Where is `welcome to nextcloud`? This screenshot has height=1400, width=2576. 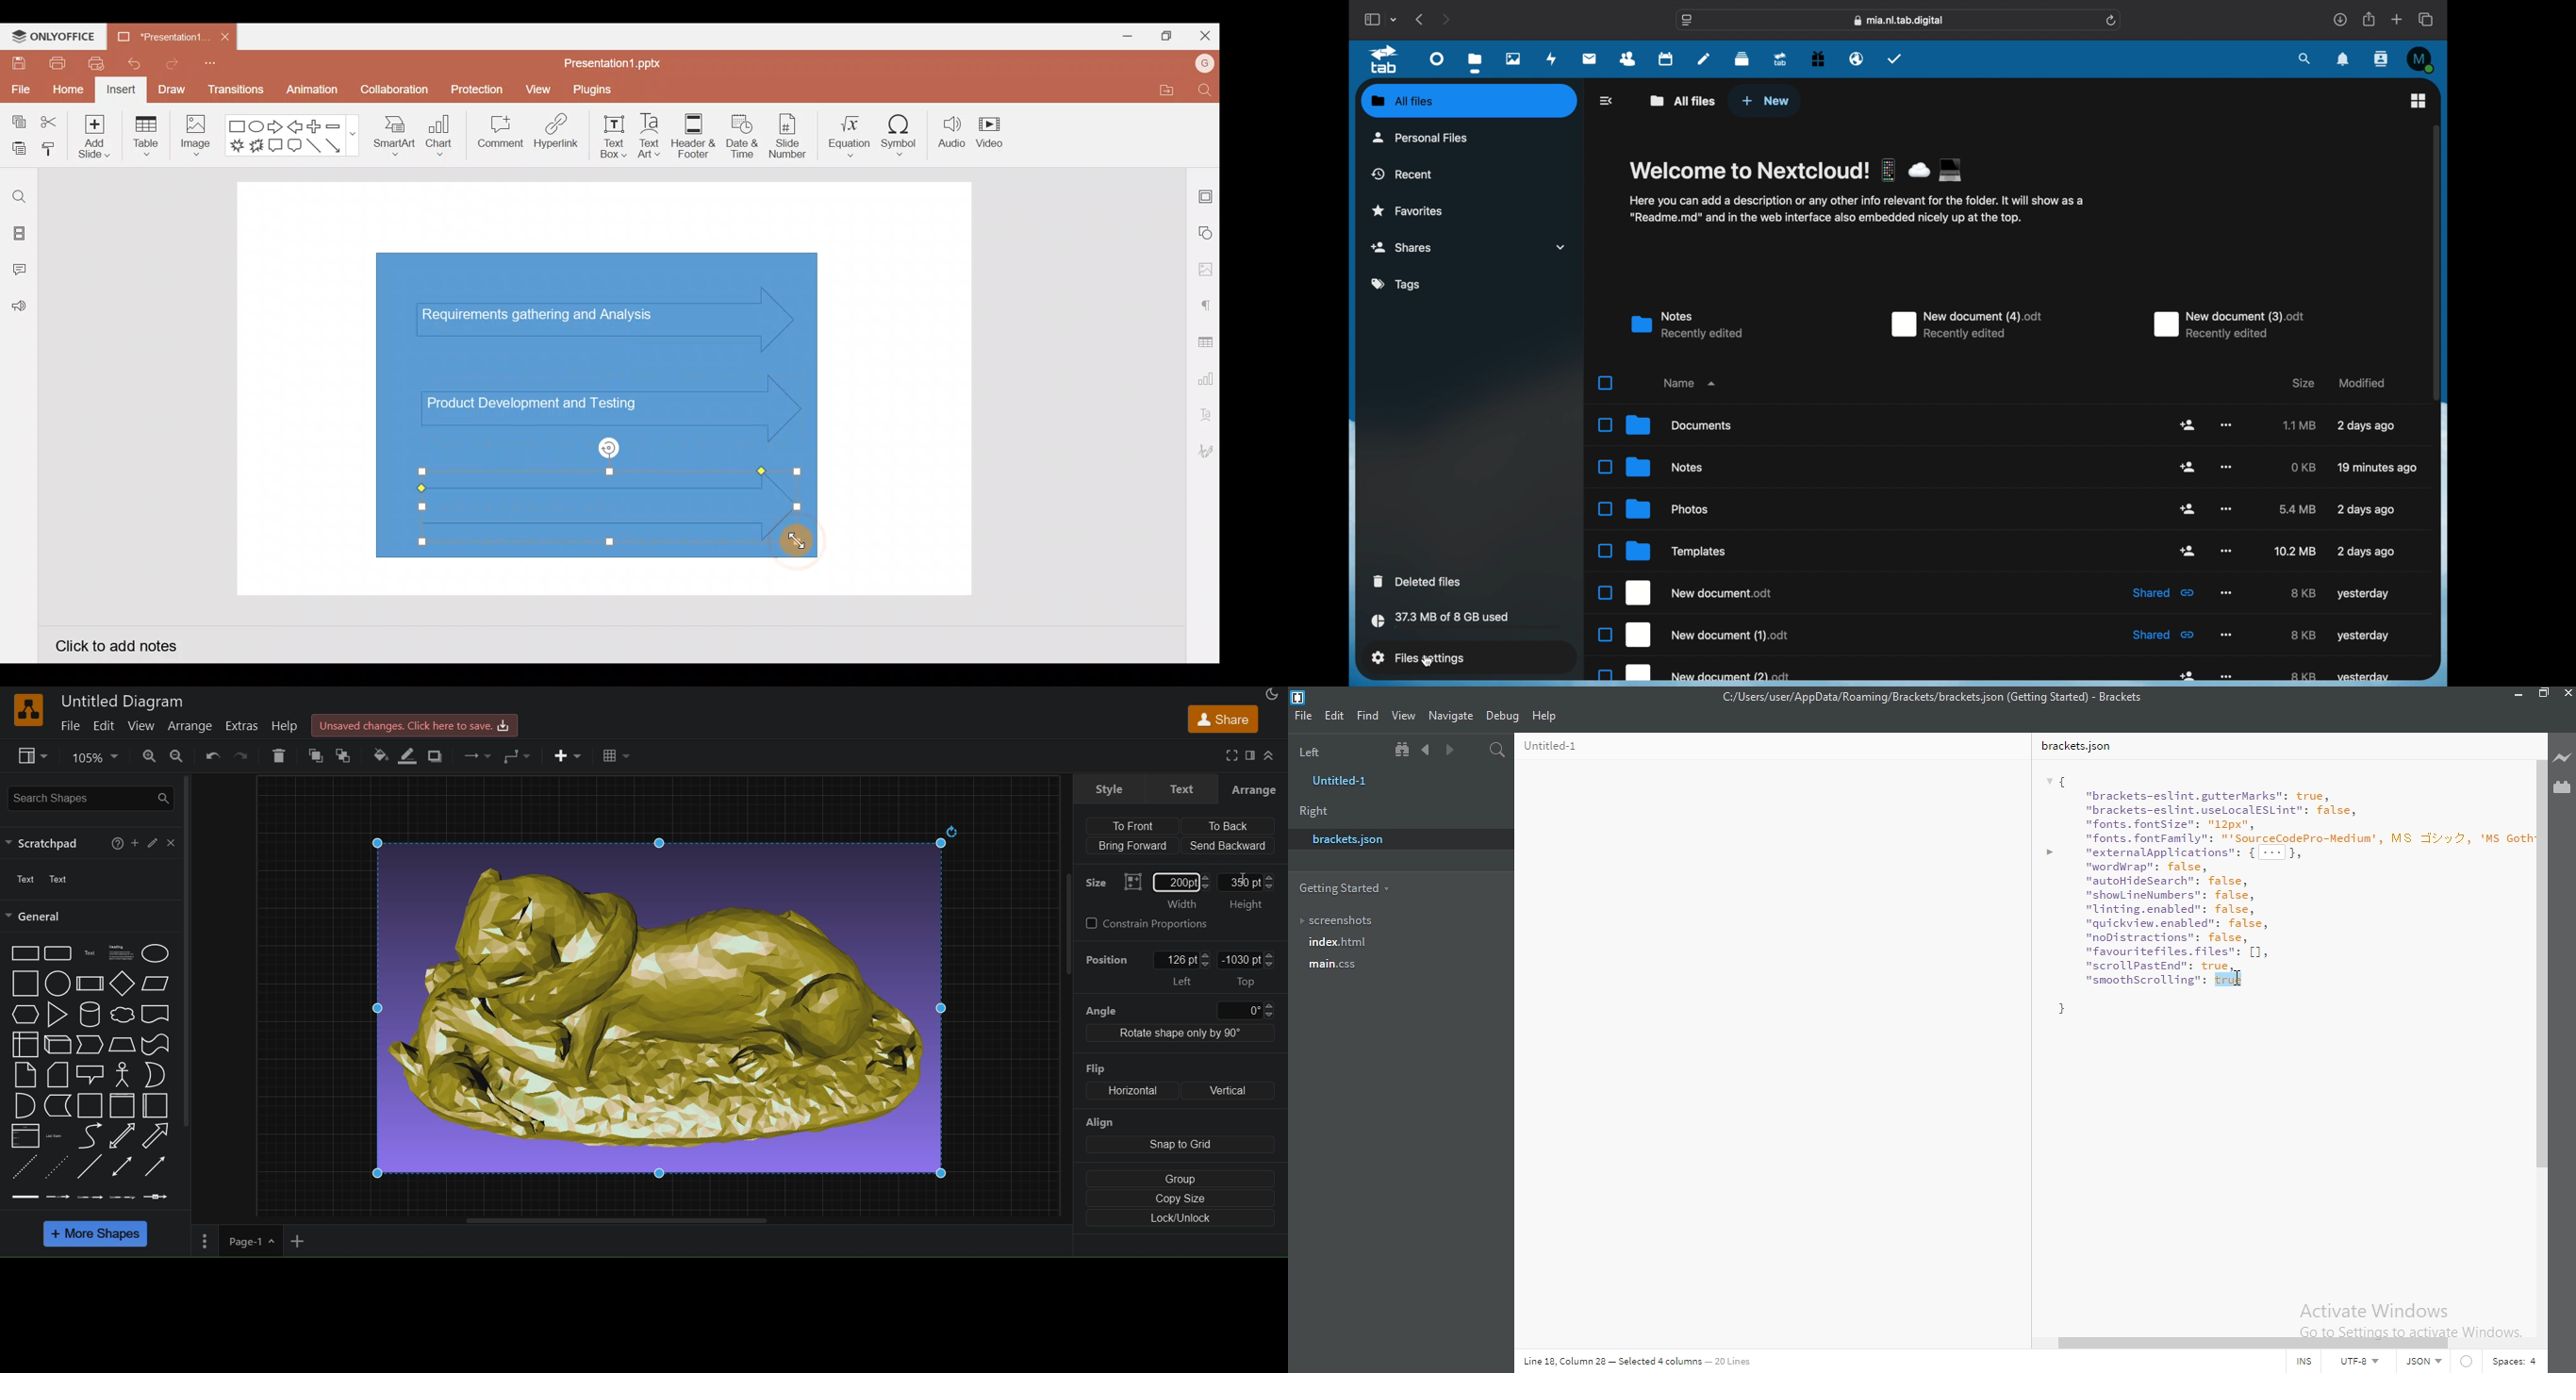 welcome to nextcloud is located at coordinates (1798, 170).